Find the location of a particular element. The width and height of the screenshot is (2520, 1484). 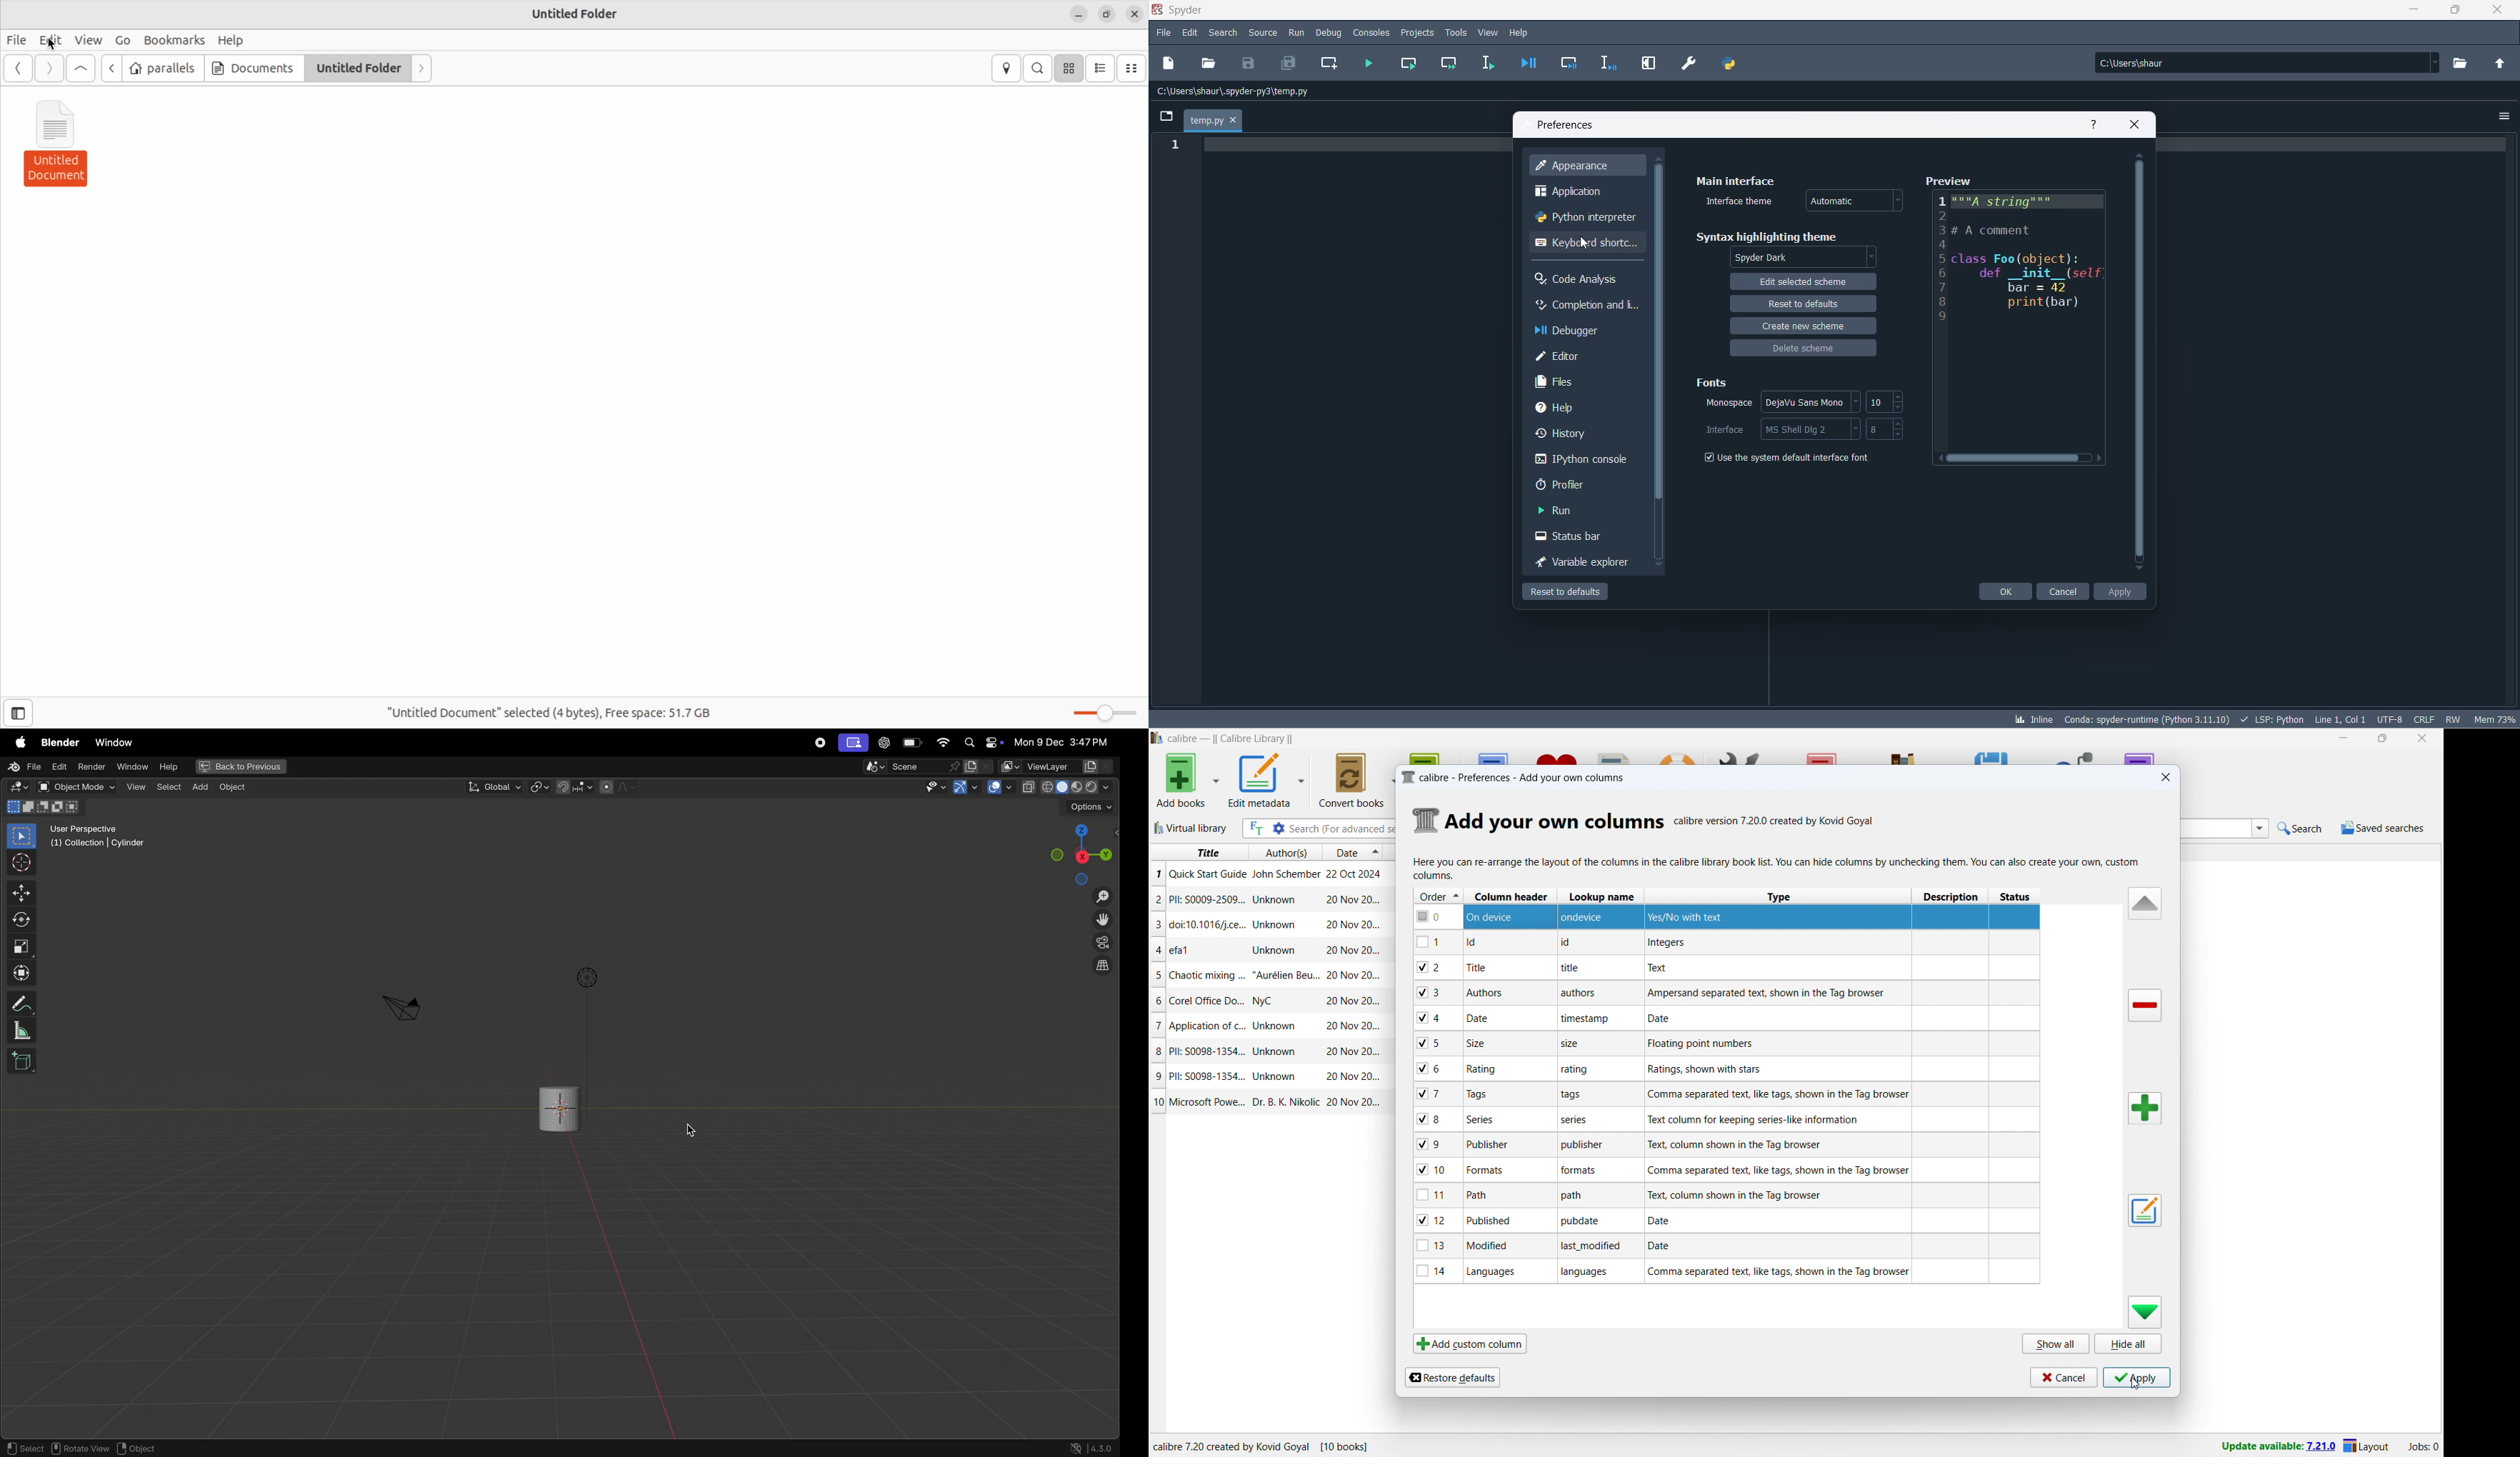

add column is located at coordinates (2146, 1108).